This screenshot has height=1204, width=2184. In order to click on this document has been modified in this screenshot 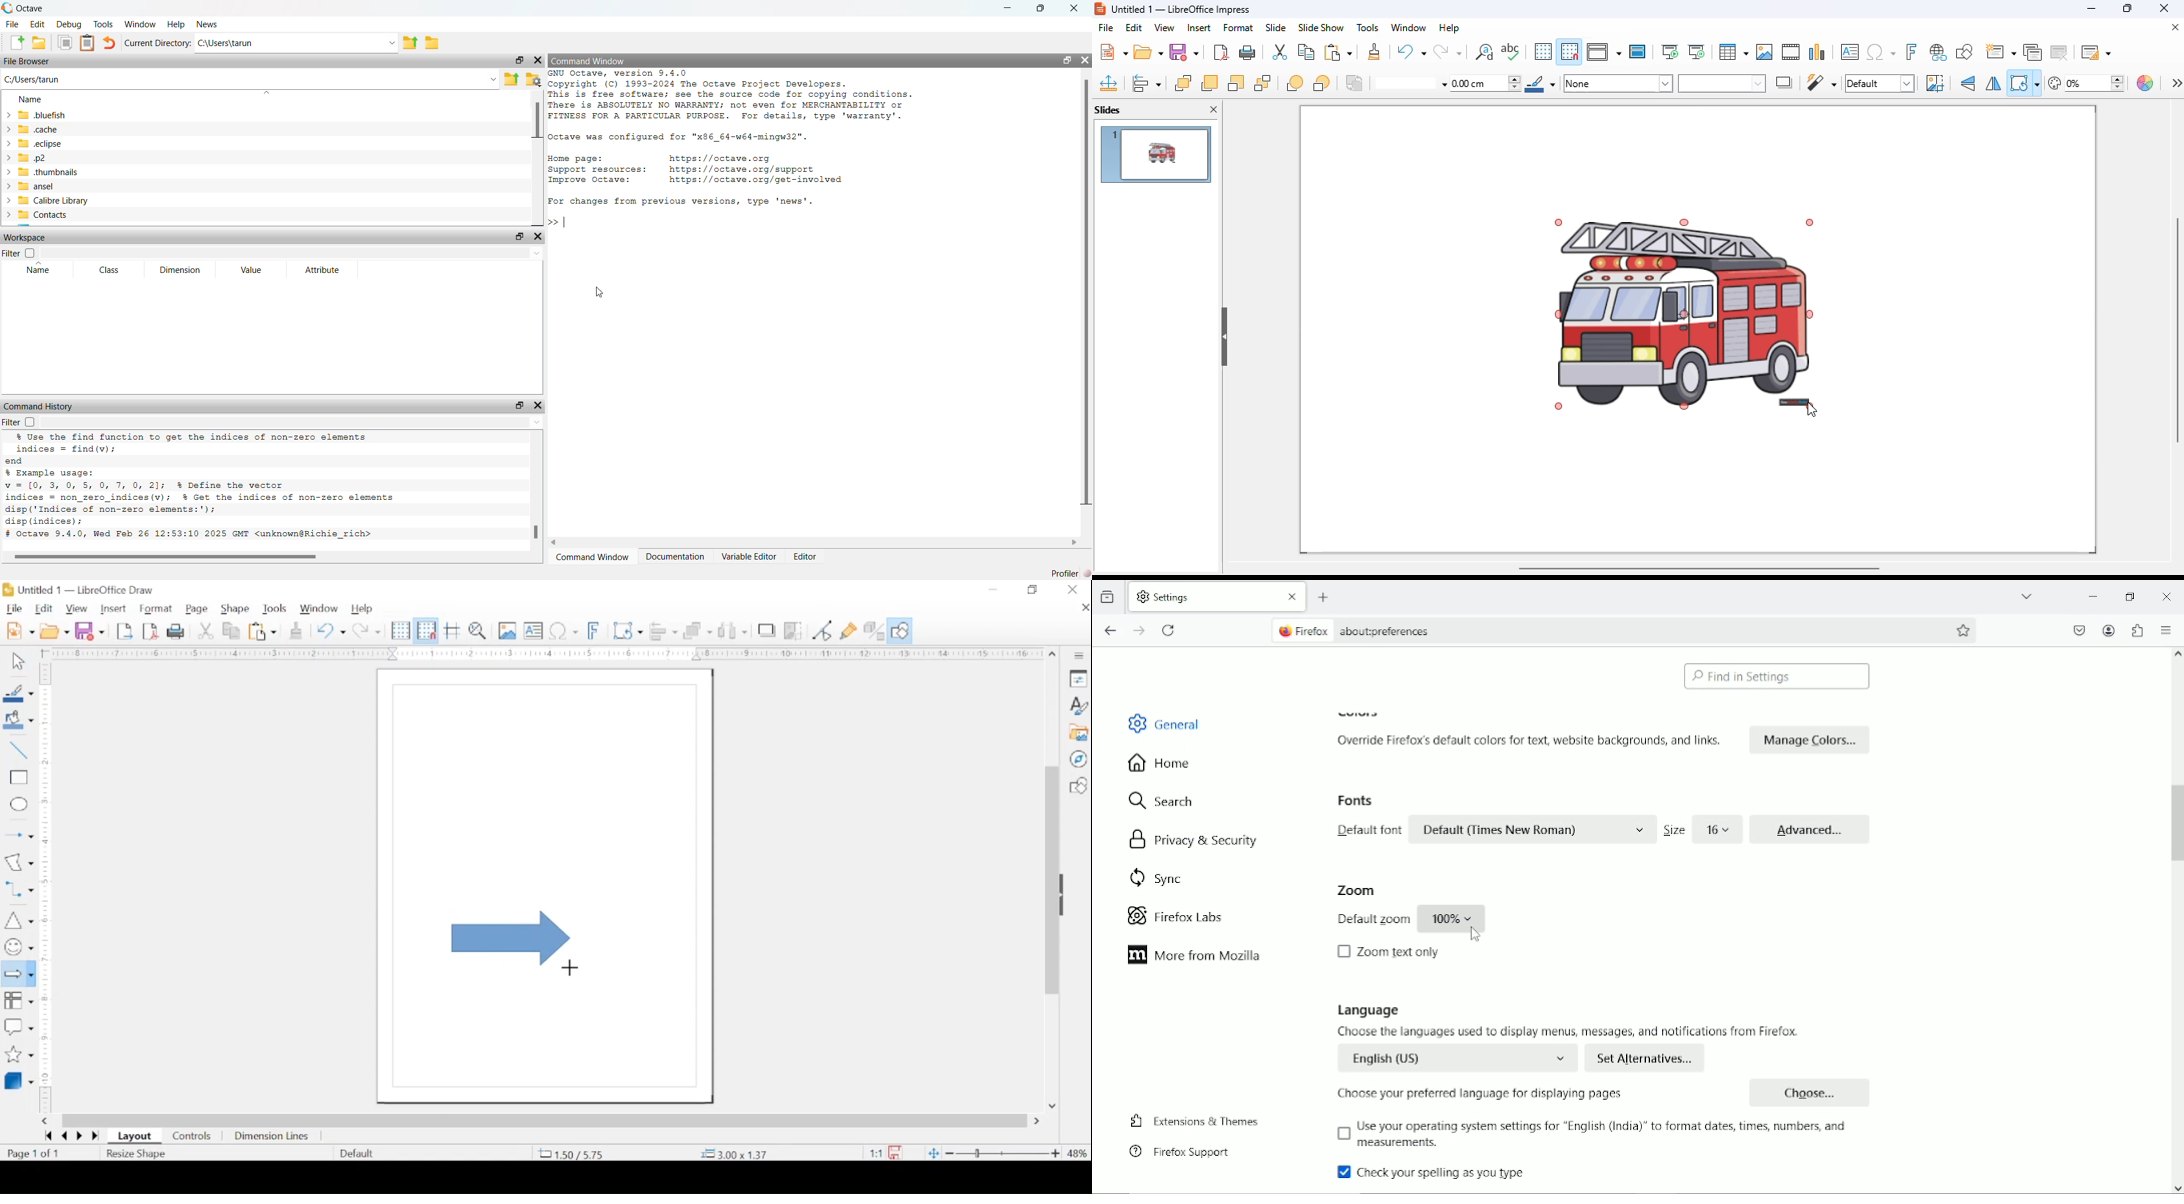, I will do `click(882, 1153)`.